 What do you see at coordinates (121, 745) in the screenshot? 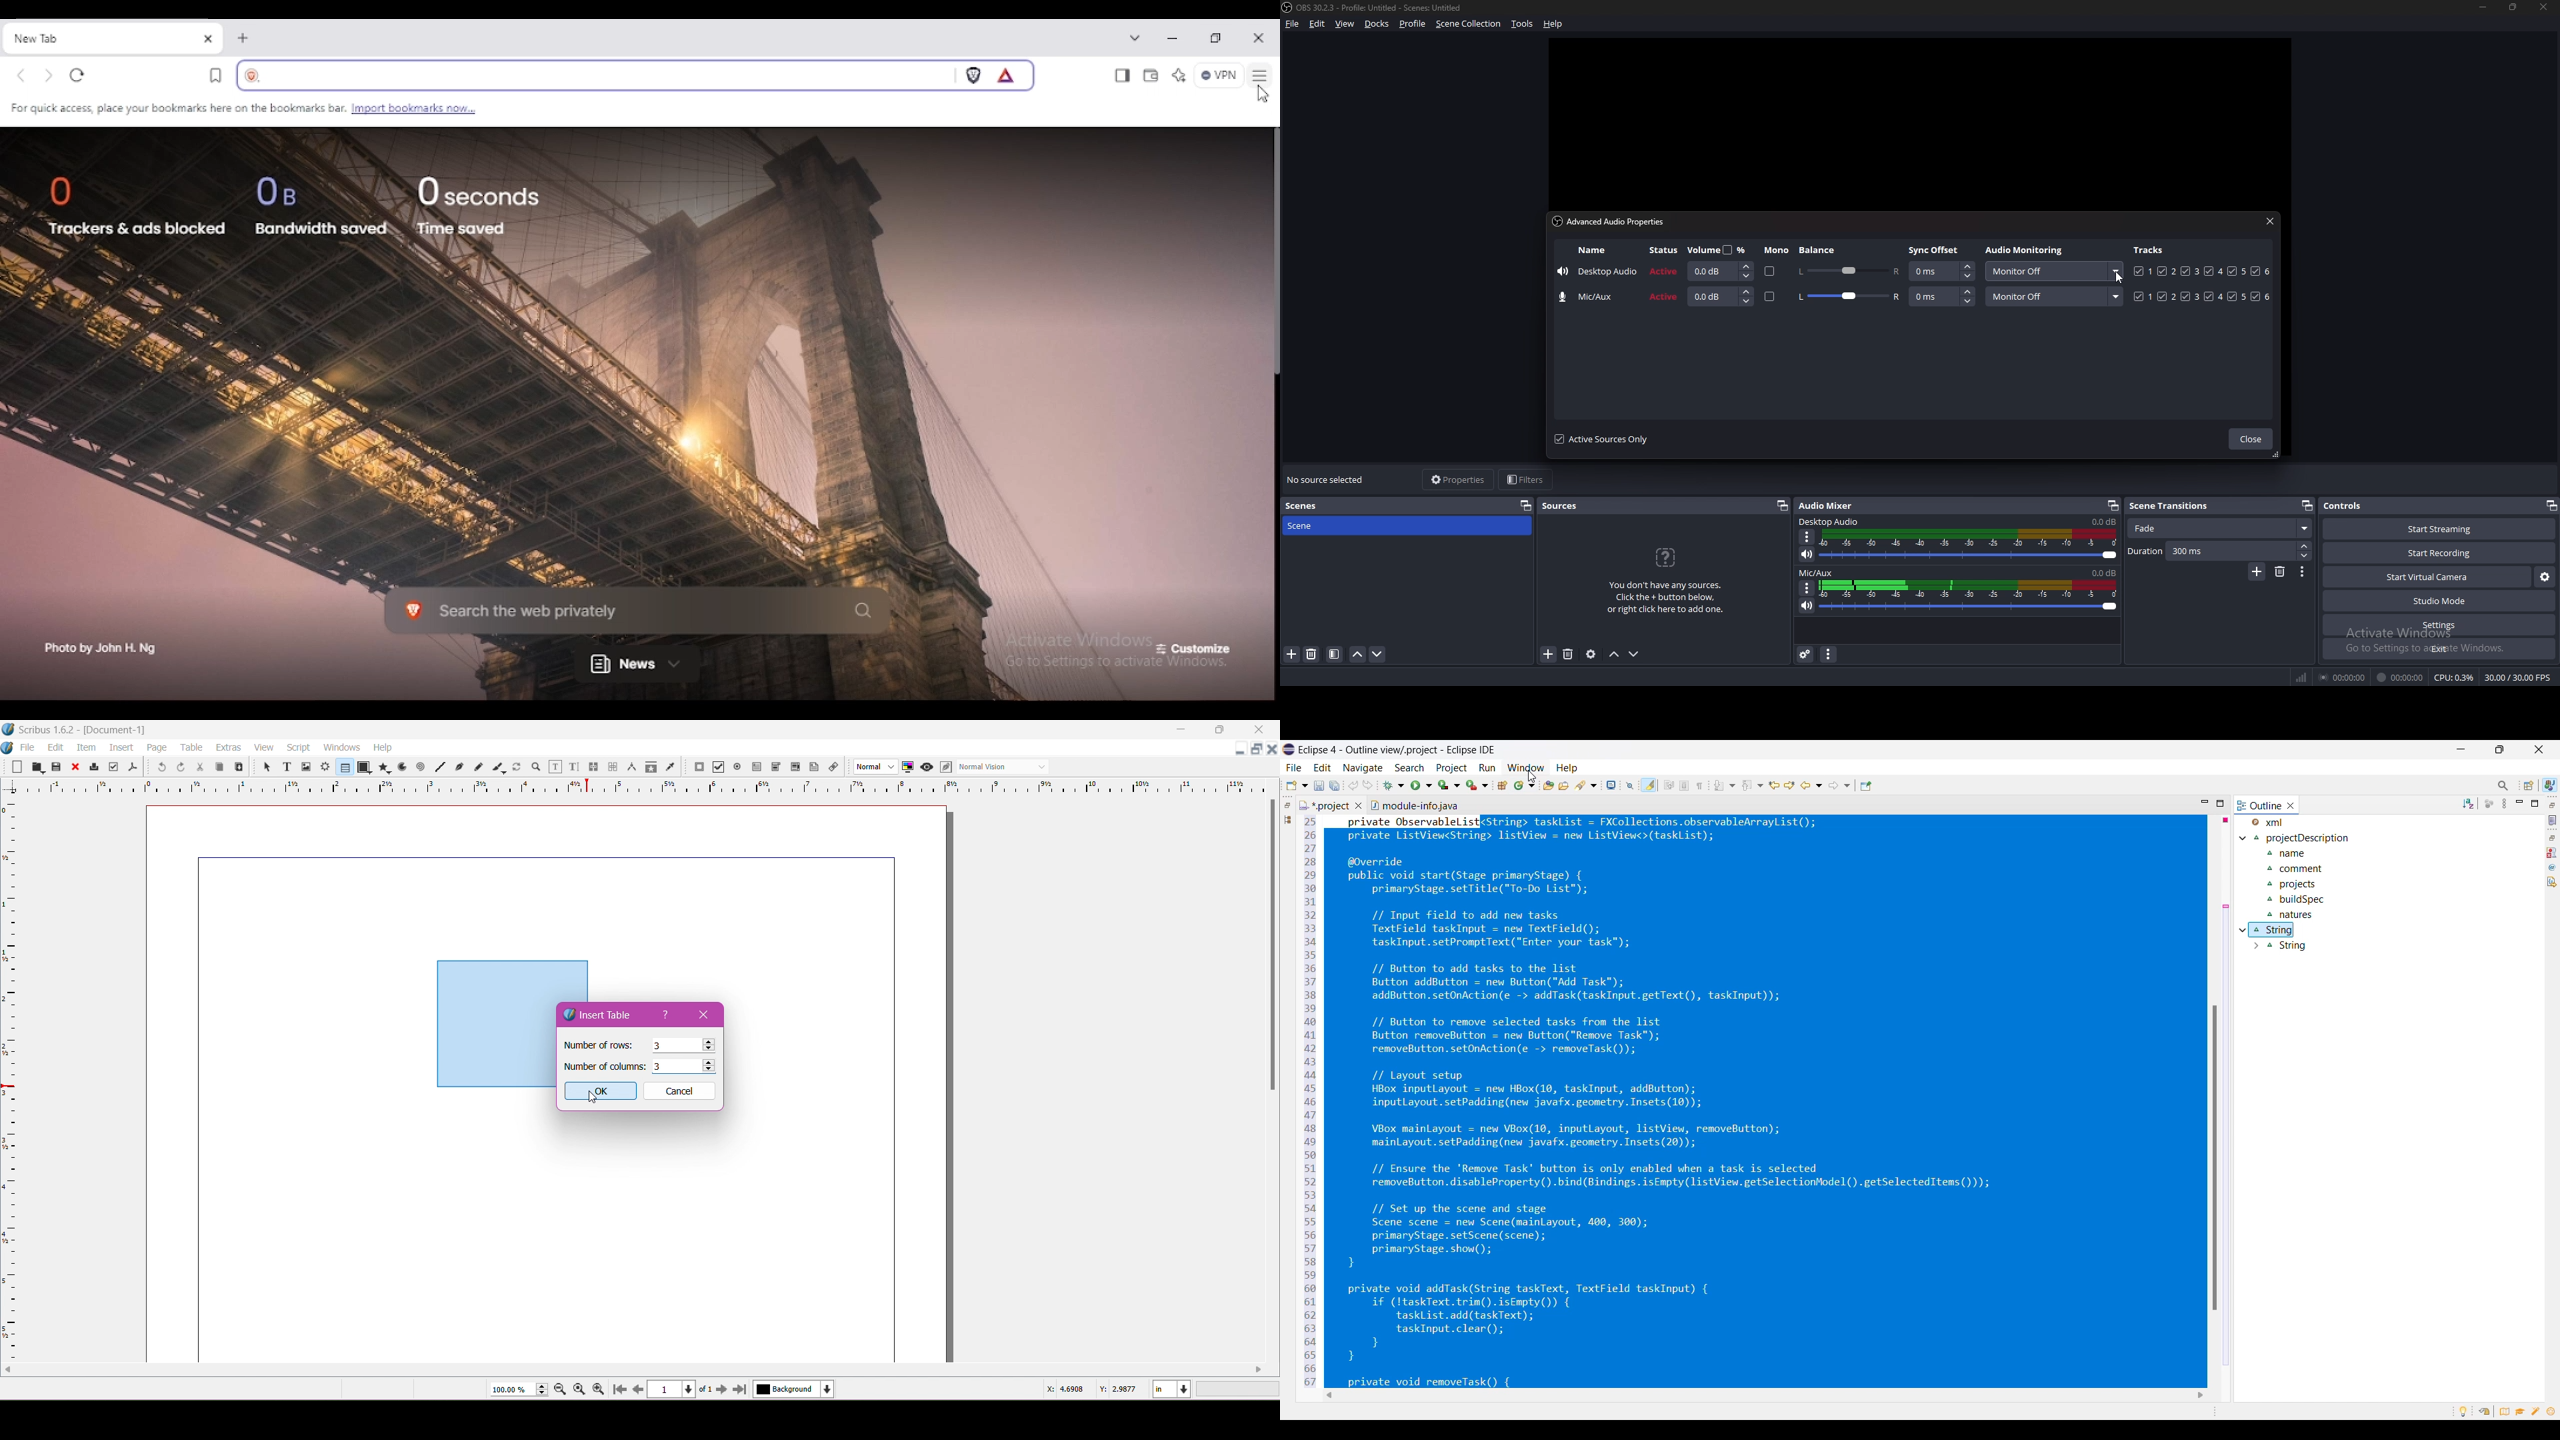
I see `Insert` at bounding box center [121, 745].